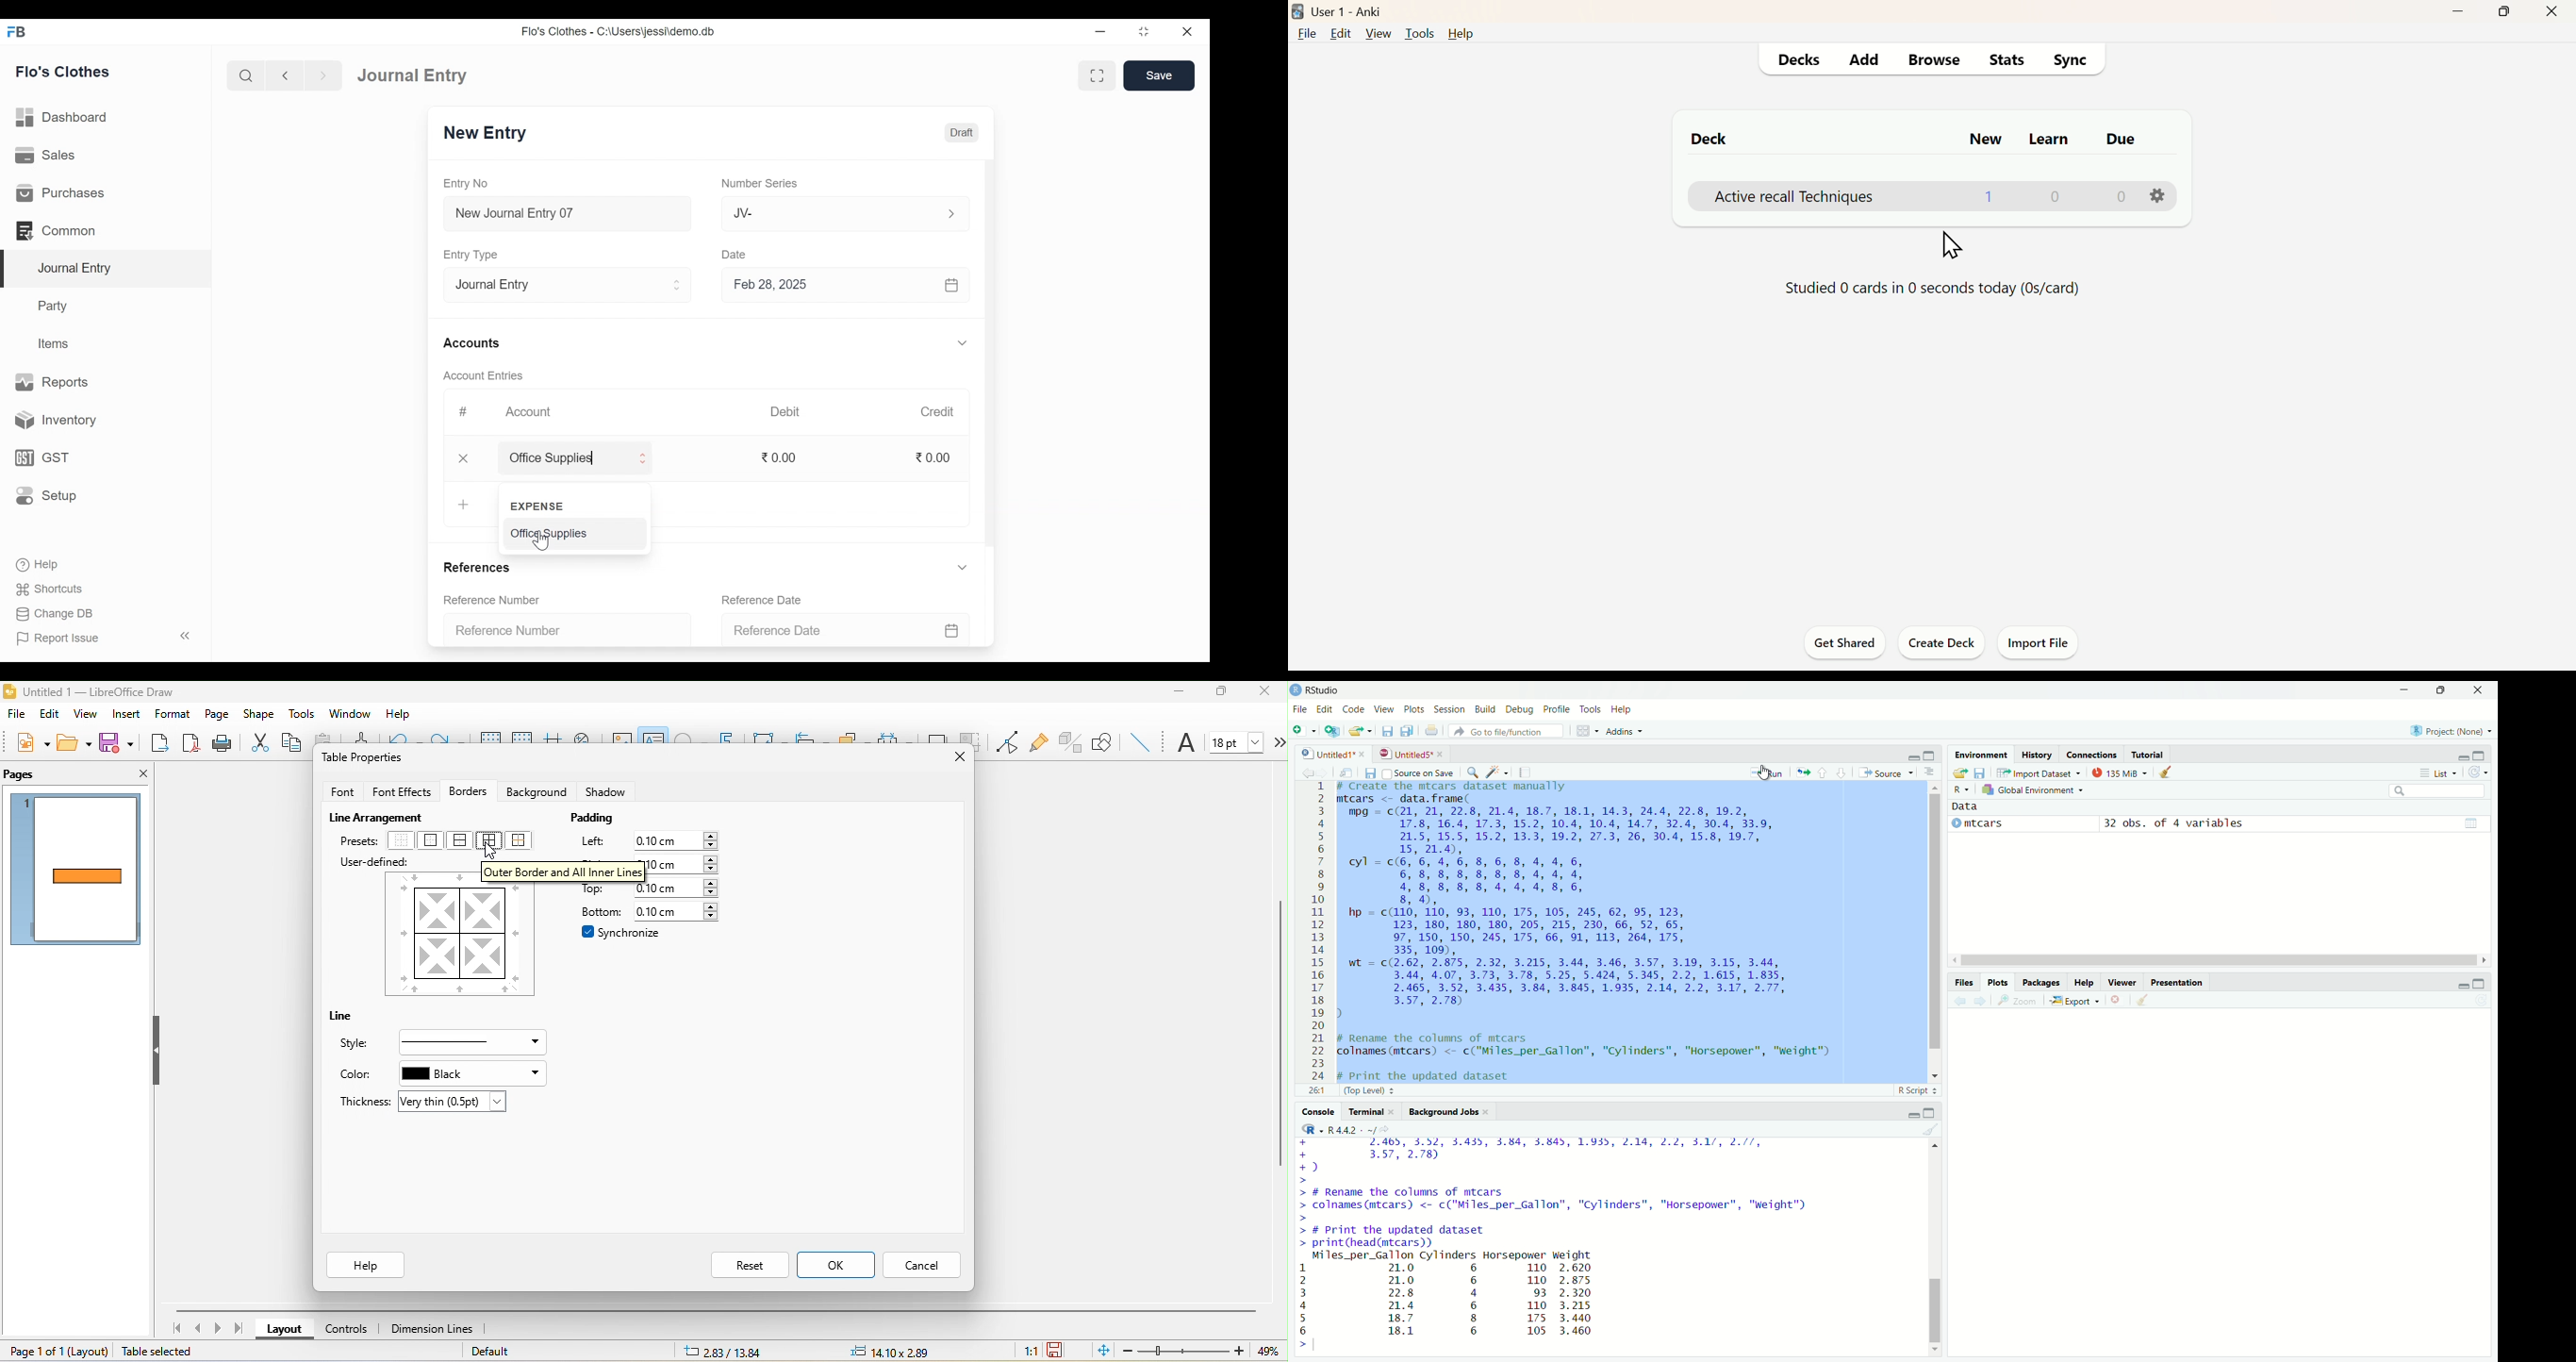  Describe the element at coordinates (402, 841) in the screenshot. I see `no border` at that location.